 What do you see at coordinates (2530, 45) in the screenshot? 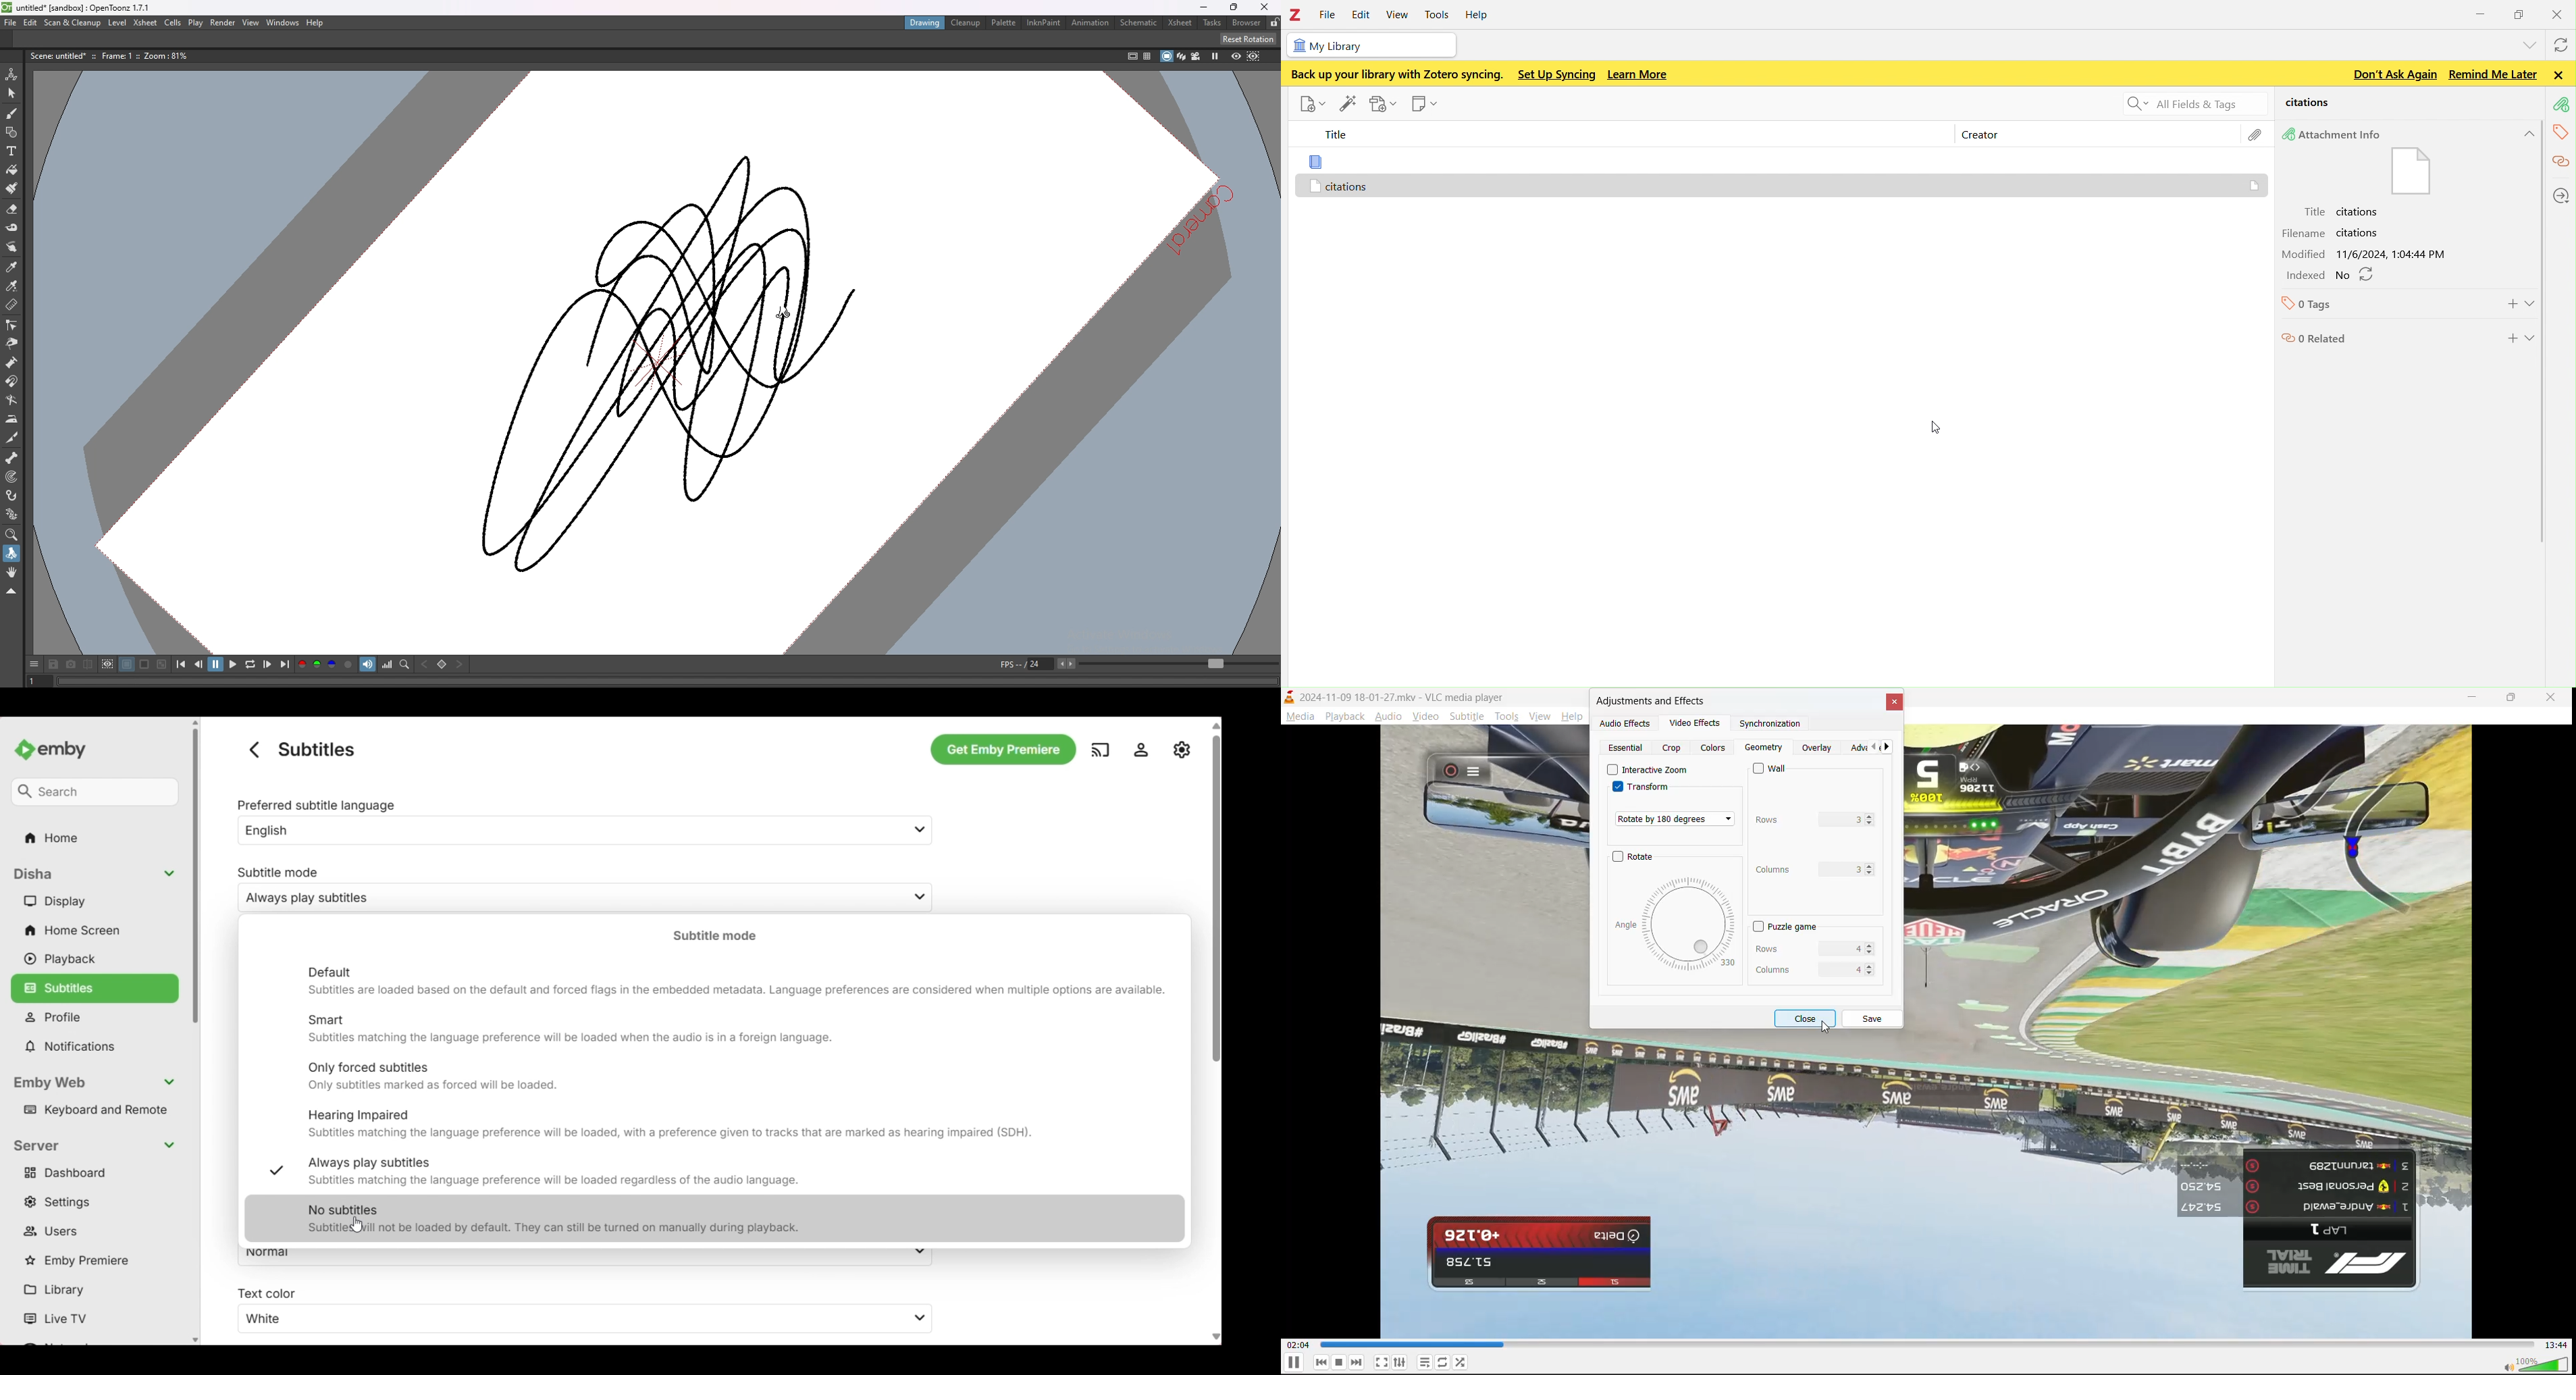
I see `list all tabs` at bounding box center [2530, 45].